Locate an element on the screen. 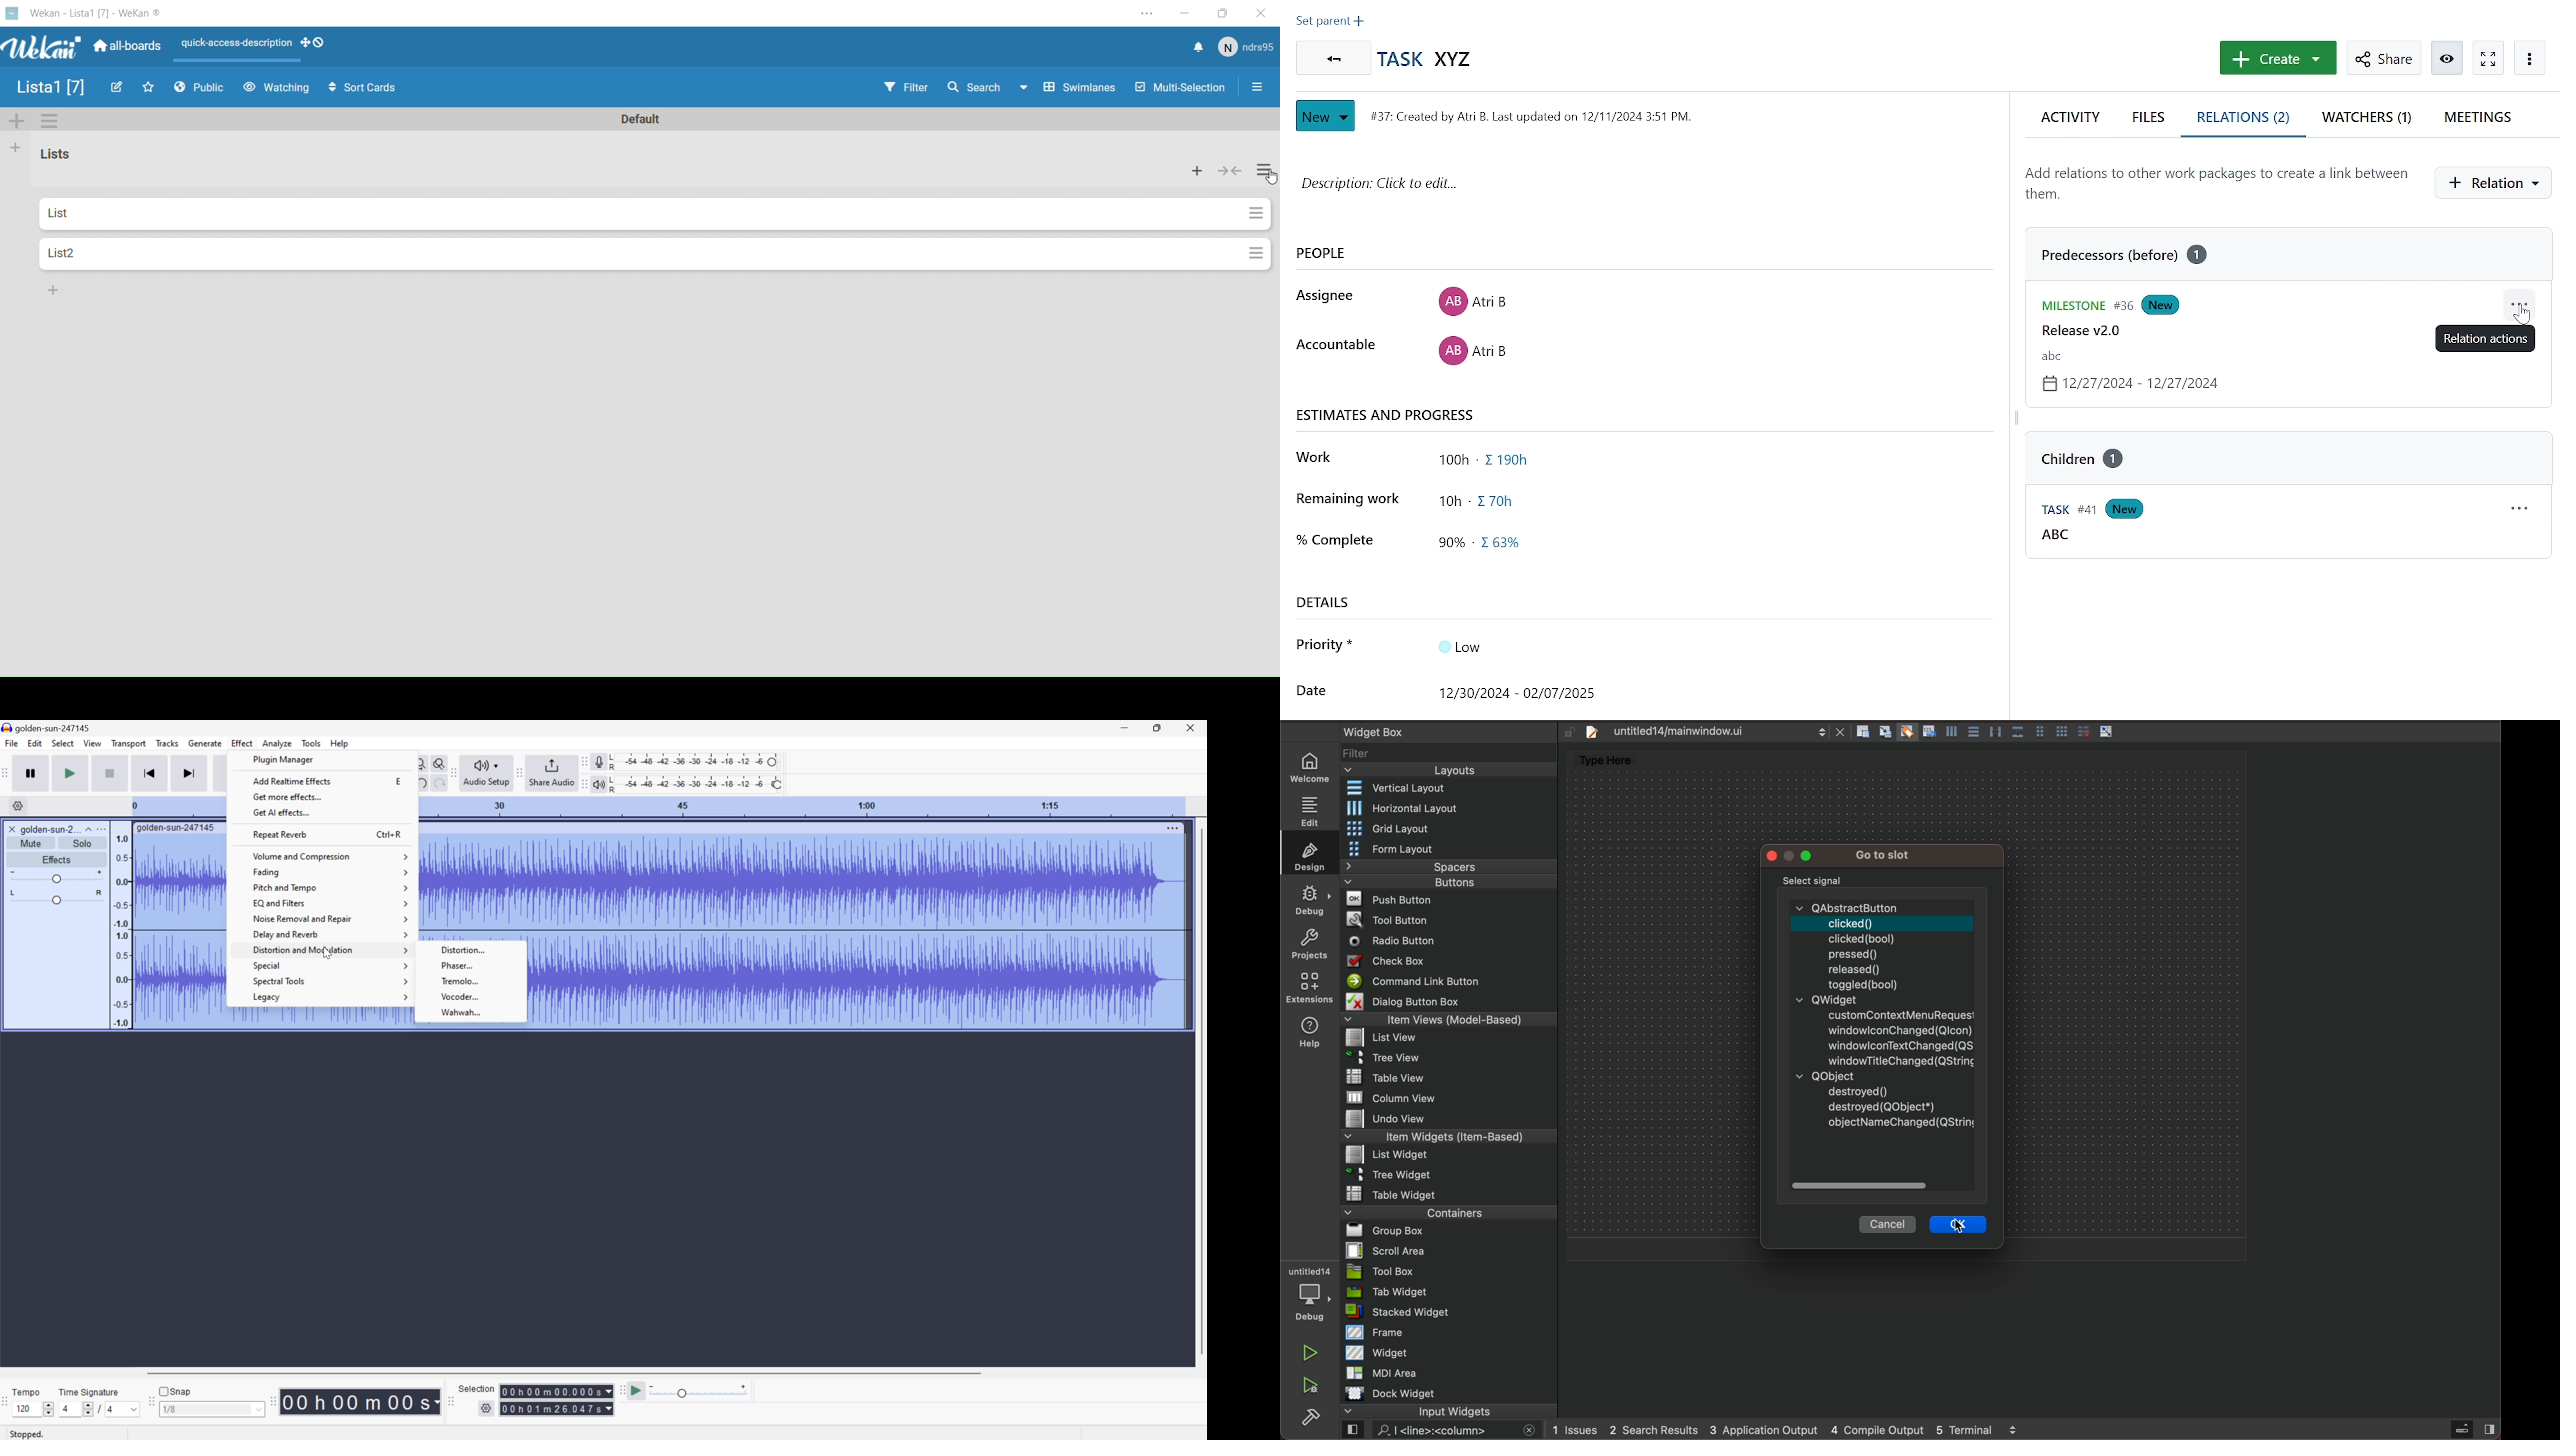  Audacity recording meter toolbar is located at coordinates (583, 761).